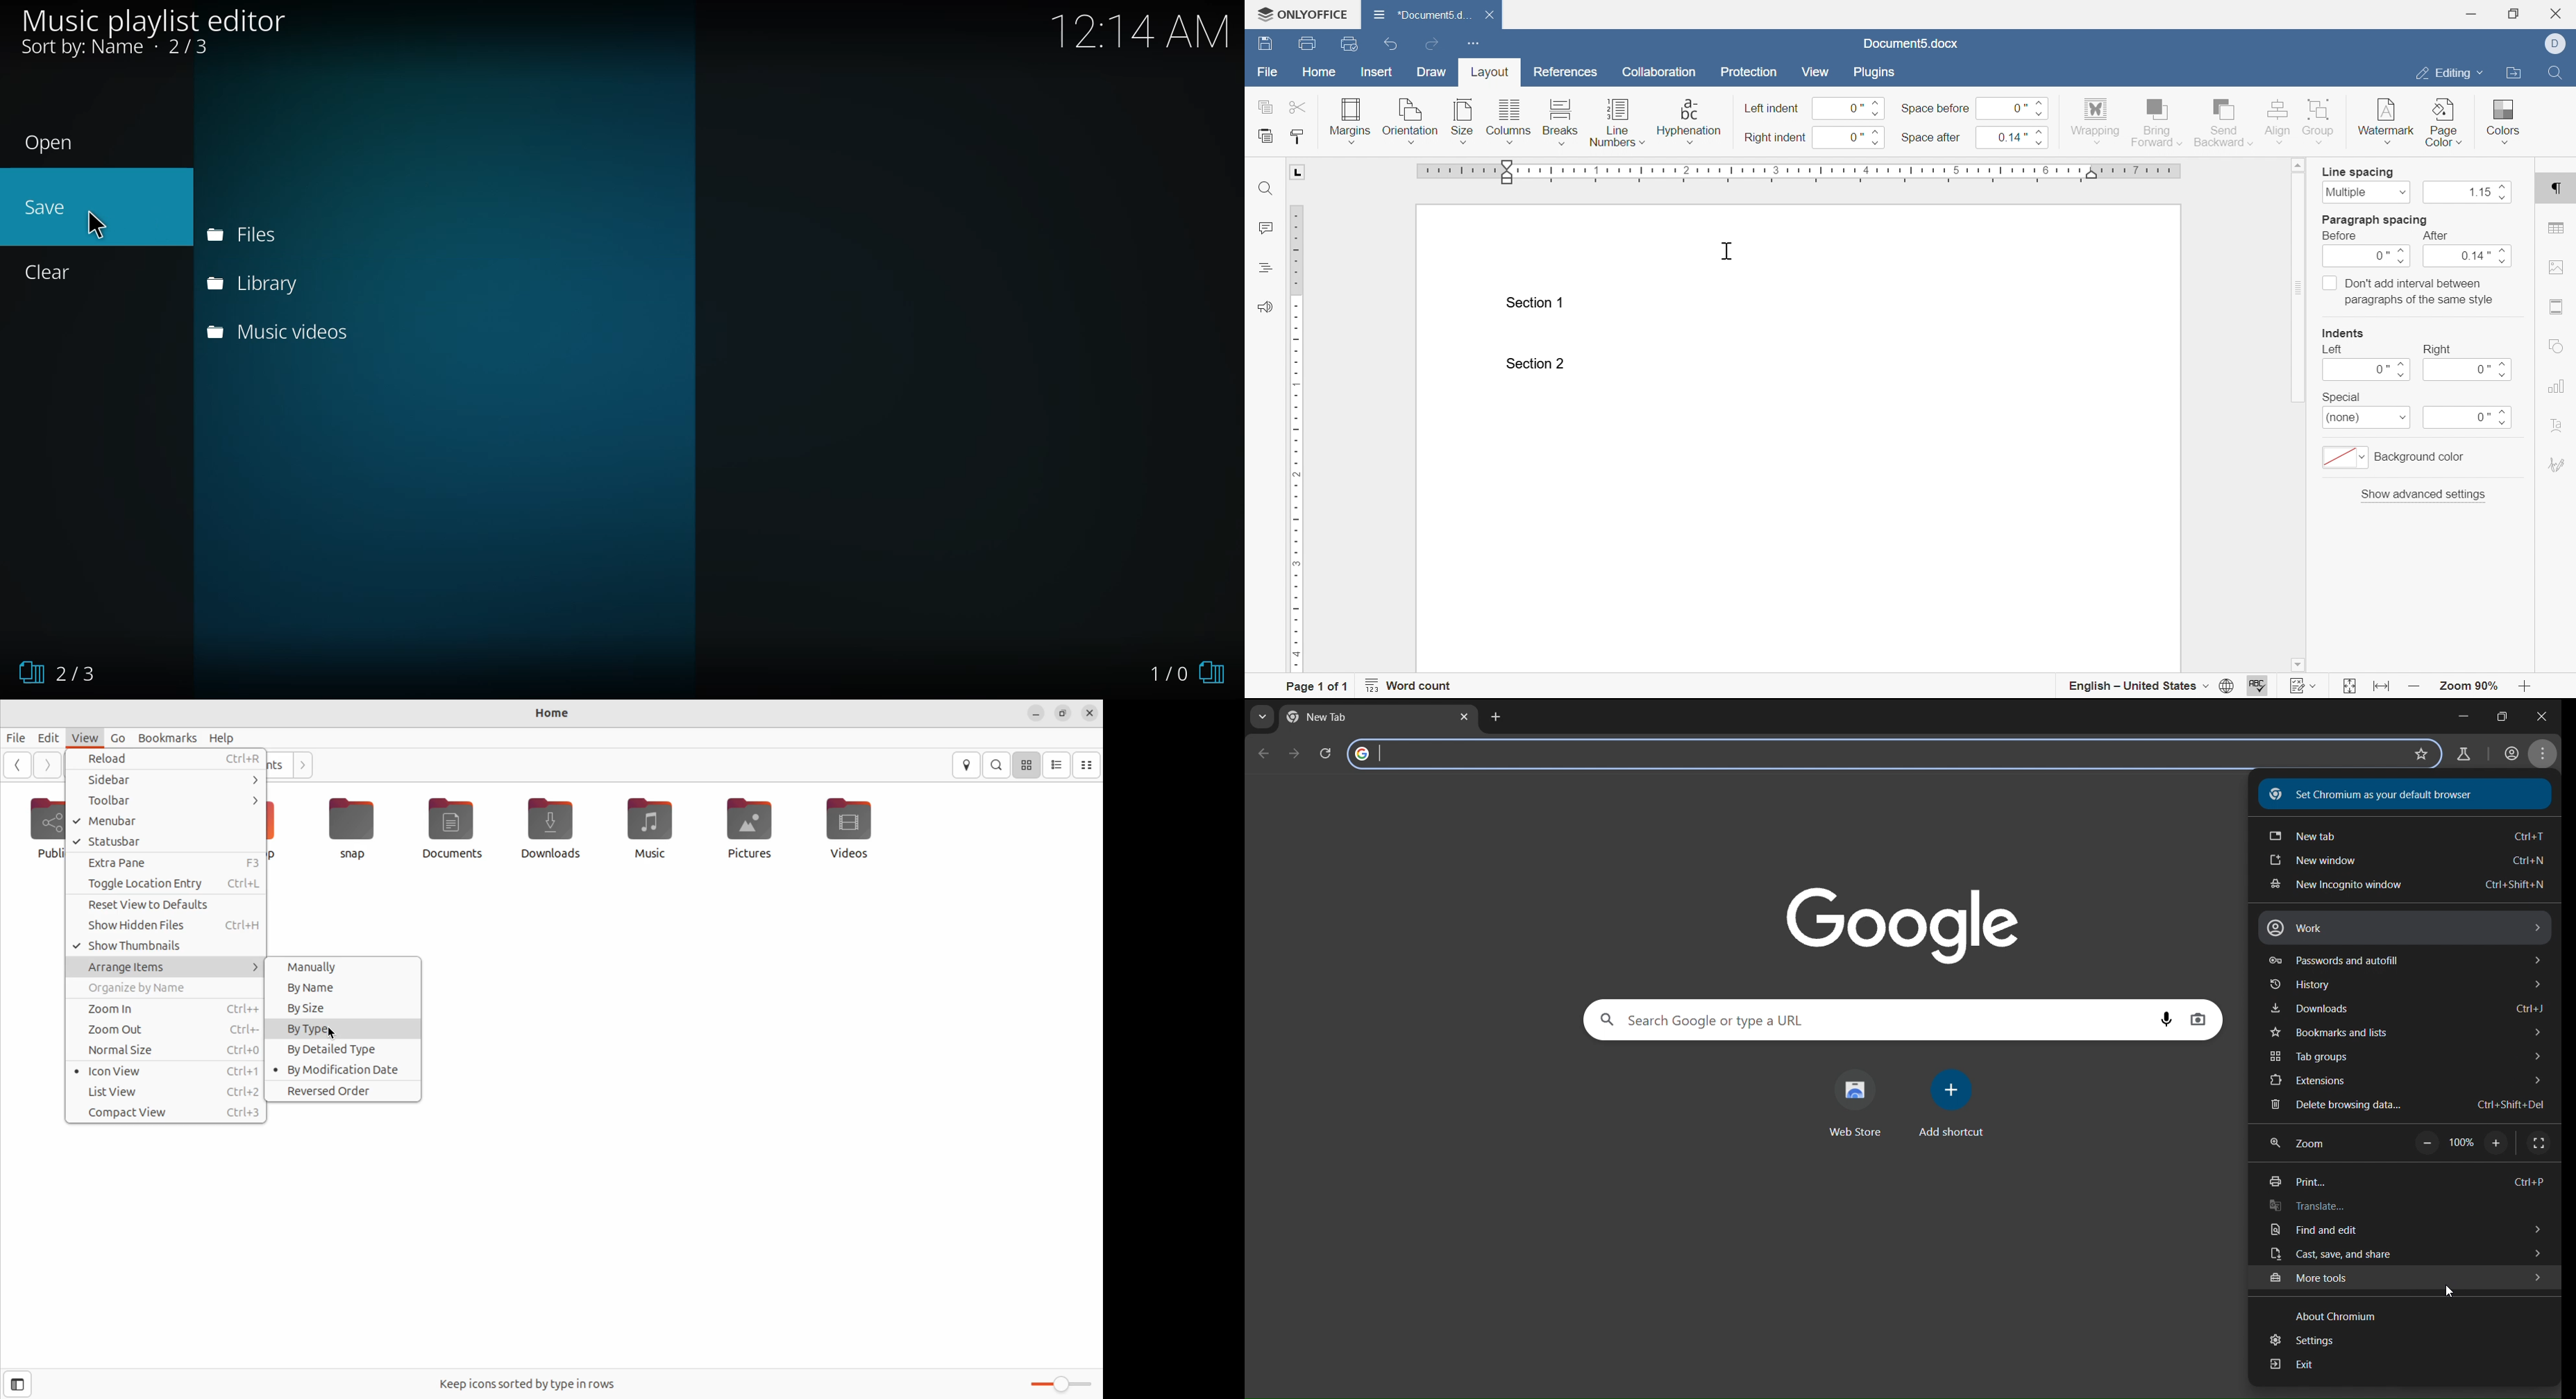 The width and height of the screenshot is (2576, 1400). What do you see at coordinates (2407, 1277) in the screenshot?
I see `more tools` at bounding box center [2407, 1277].